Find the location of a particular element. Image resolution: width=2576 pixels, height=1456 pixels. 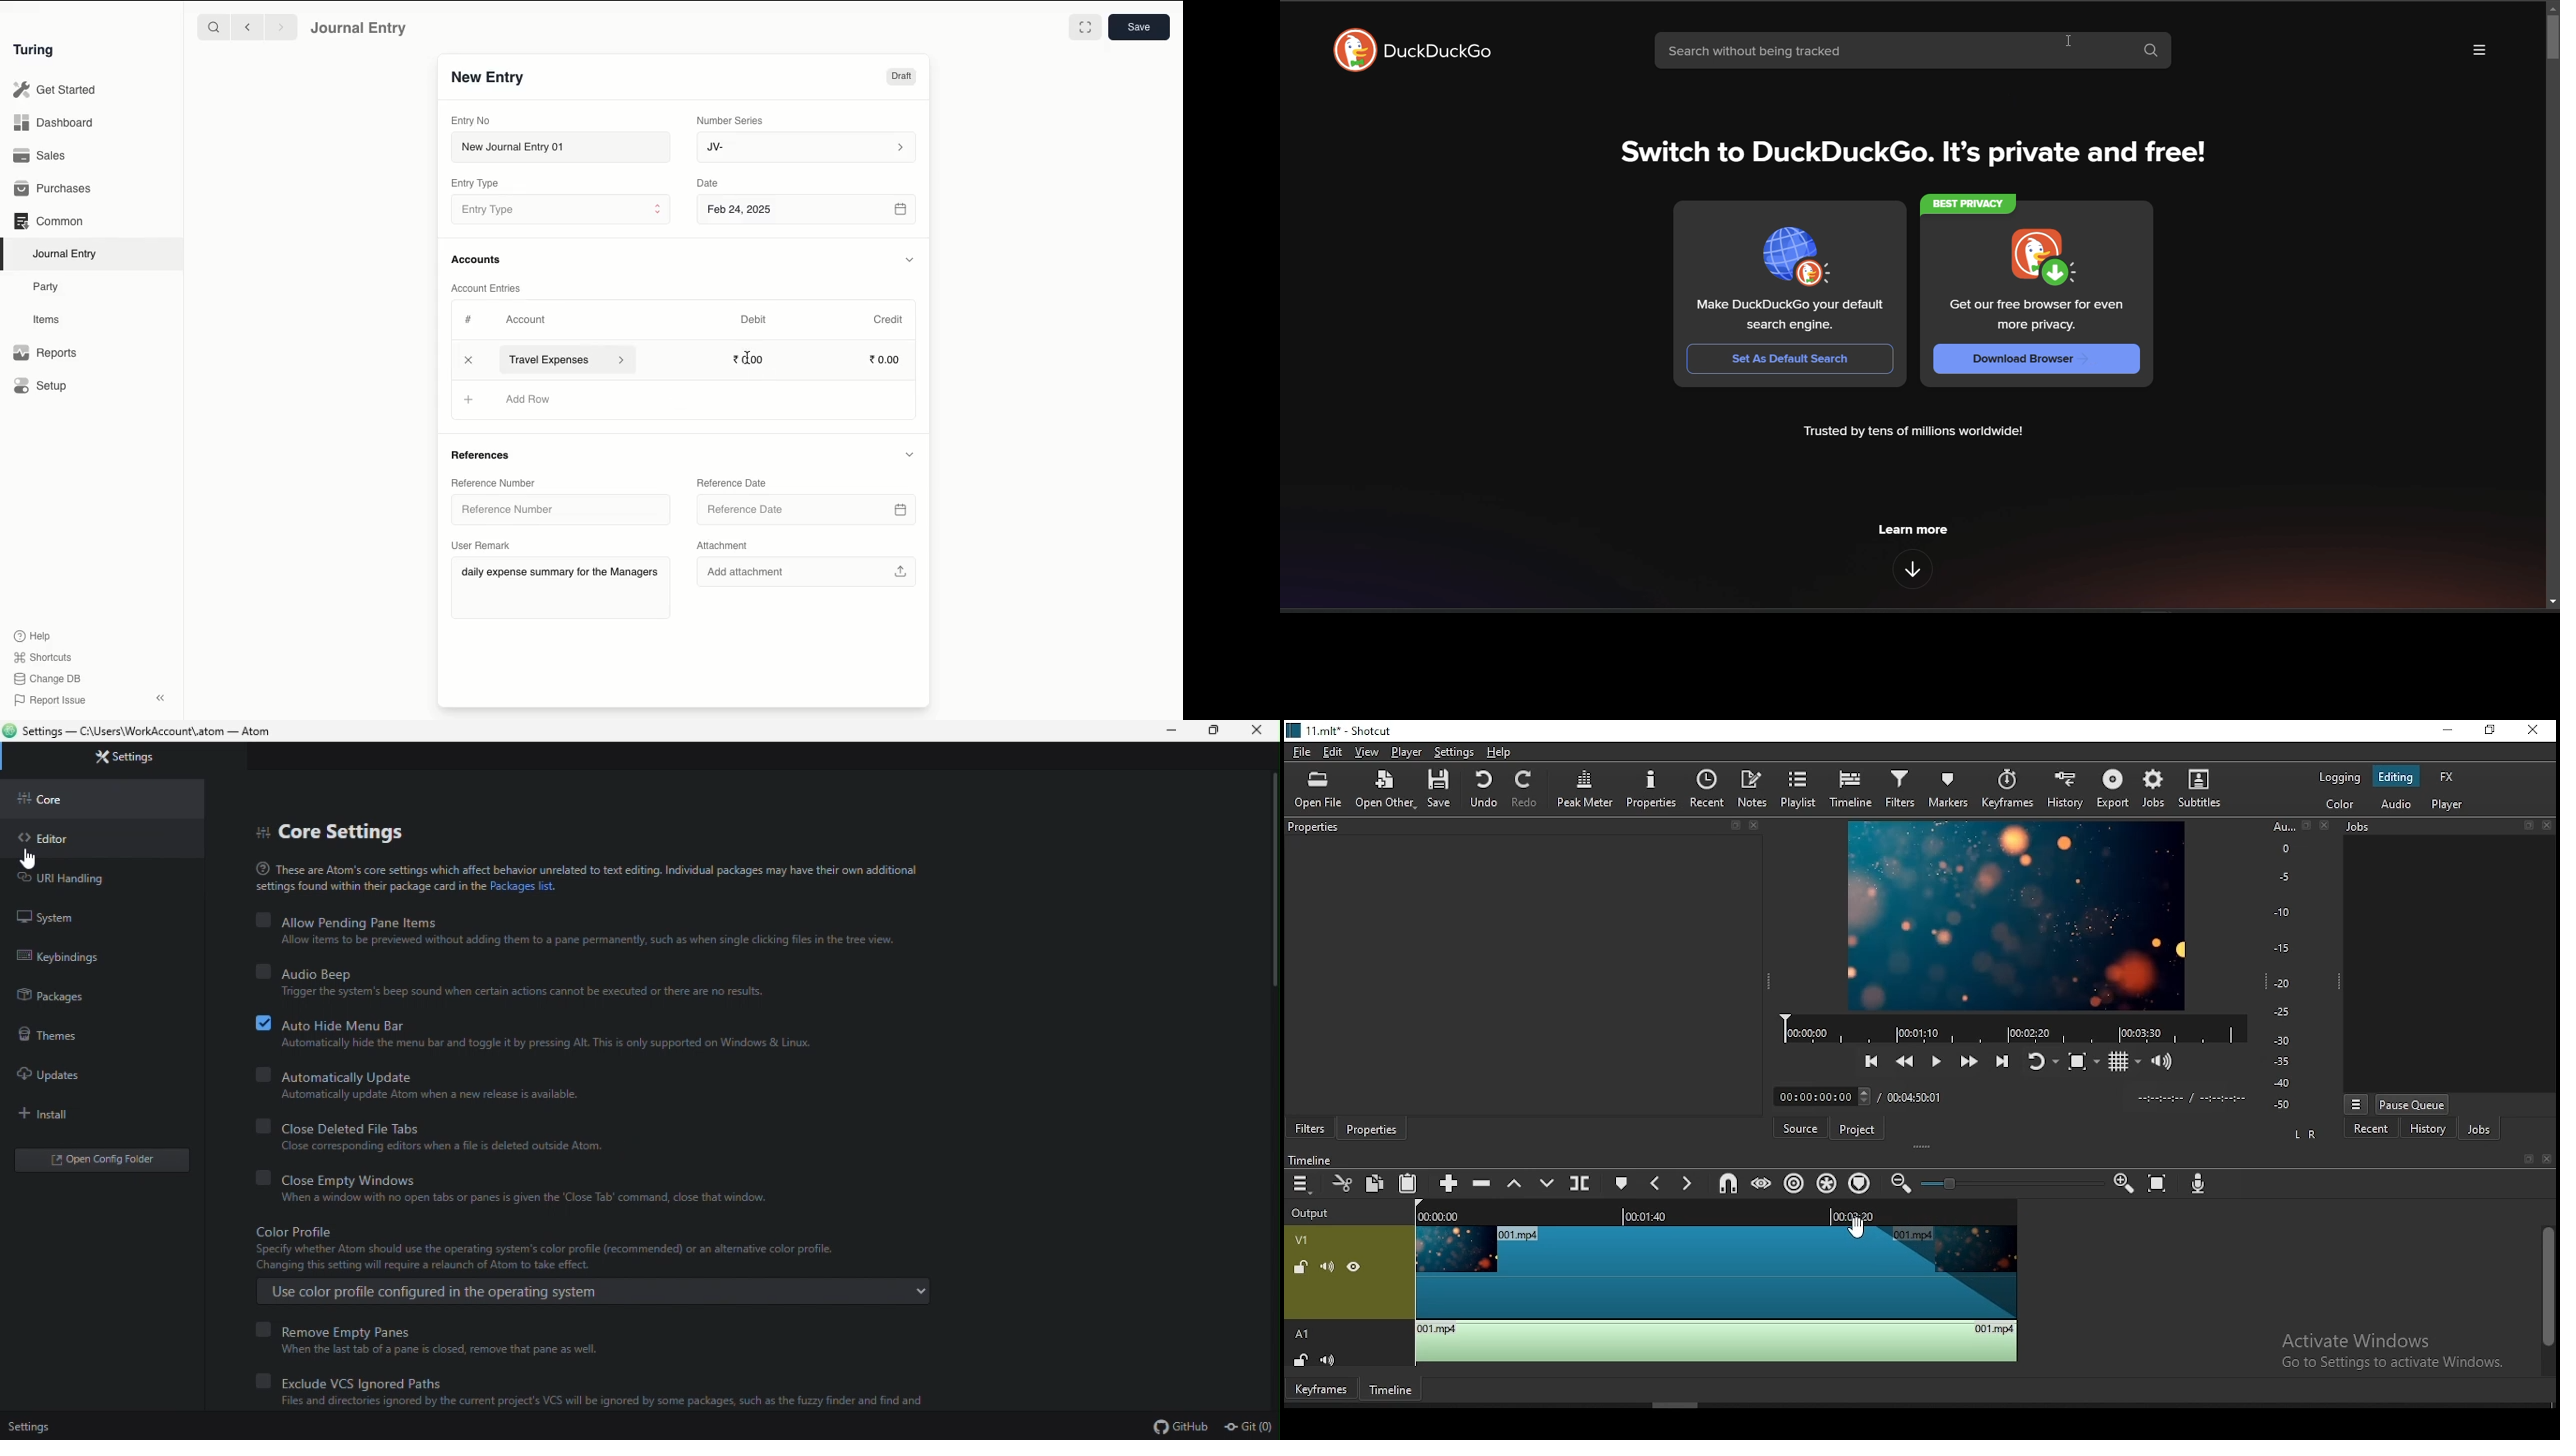

0.00 is located at coordinates (886, 358).